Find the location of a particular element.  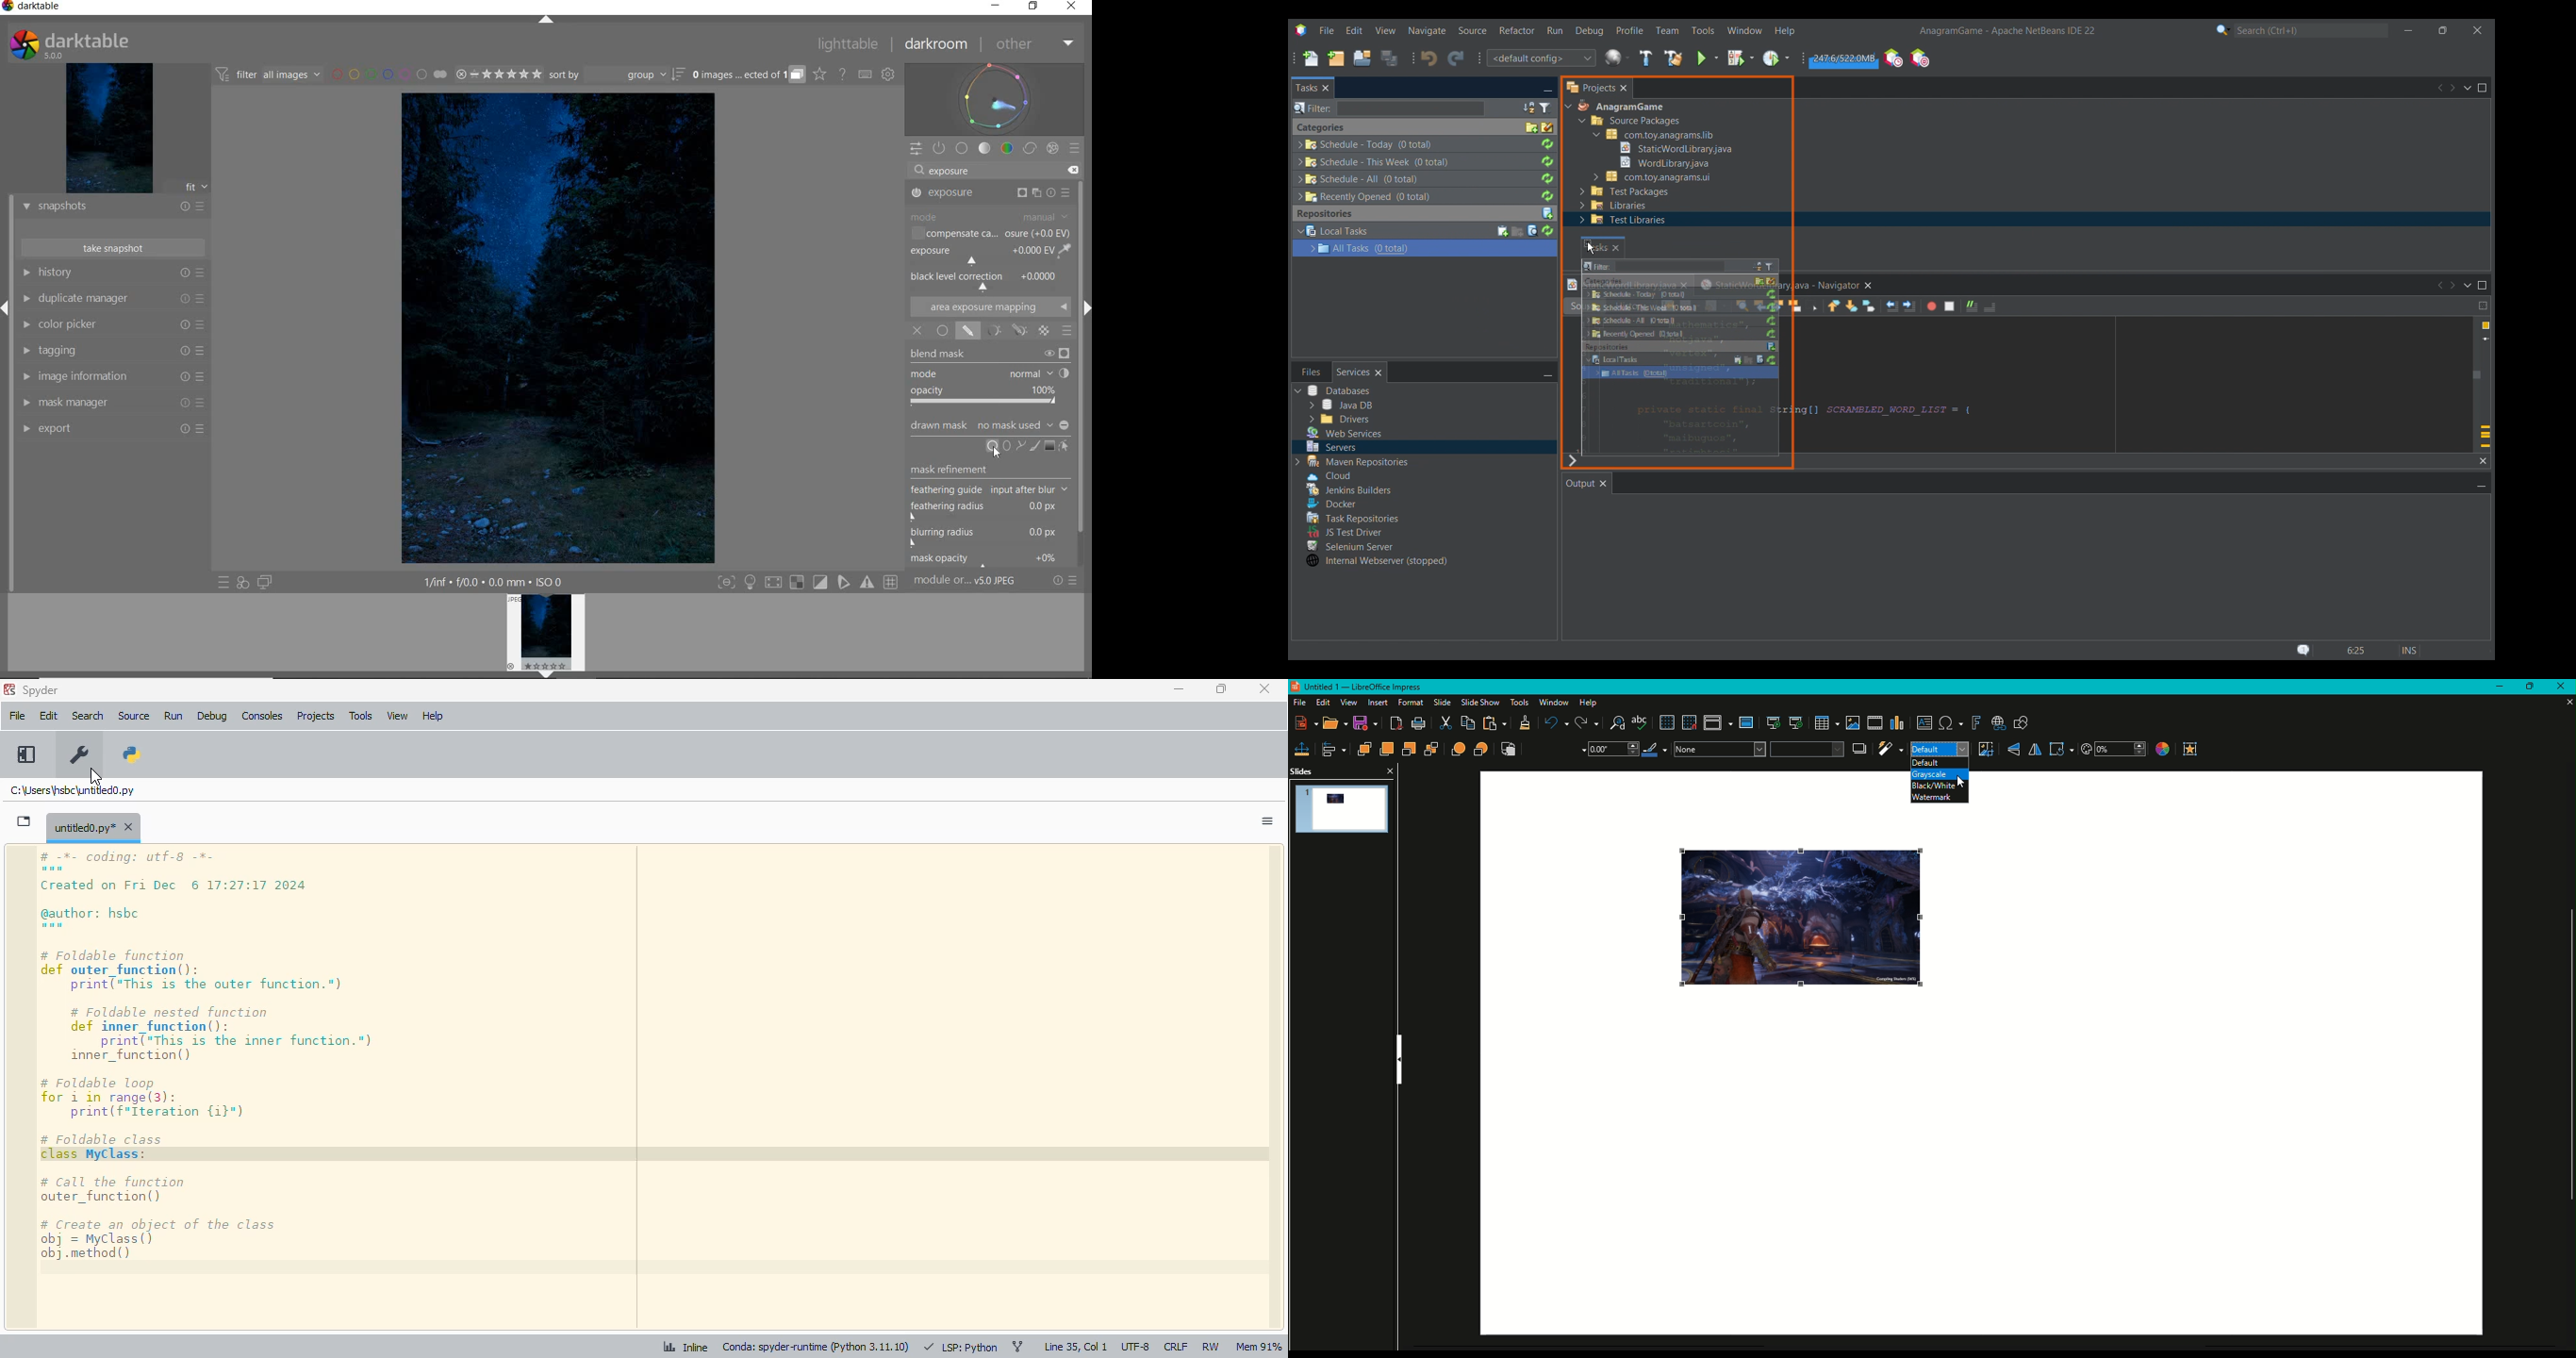

MINIMIZE is located at coordinates (997, 5).